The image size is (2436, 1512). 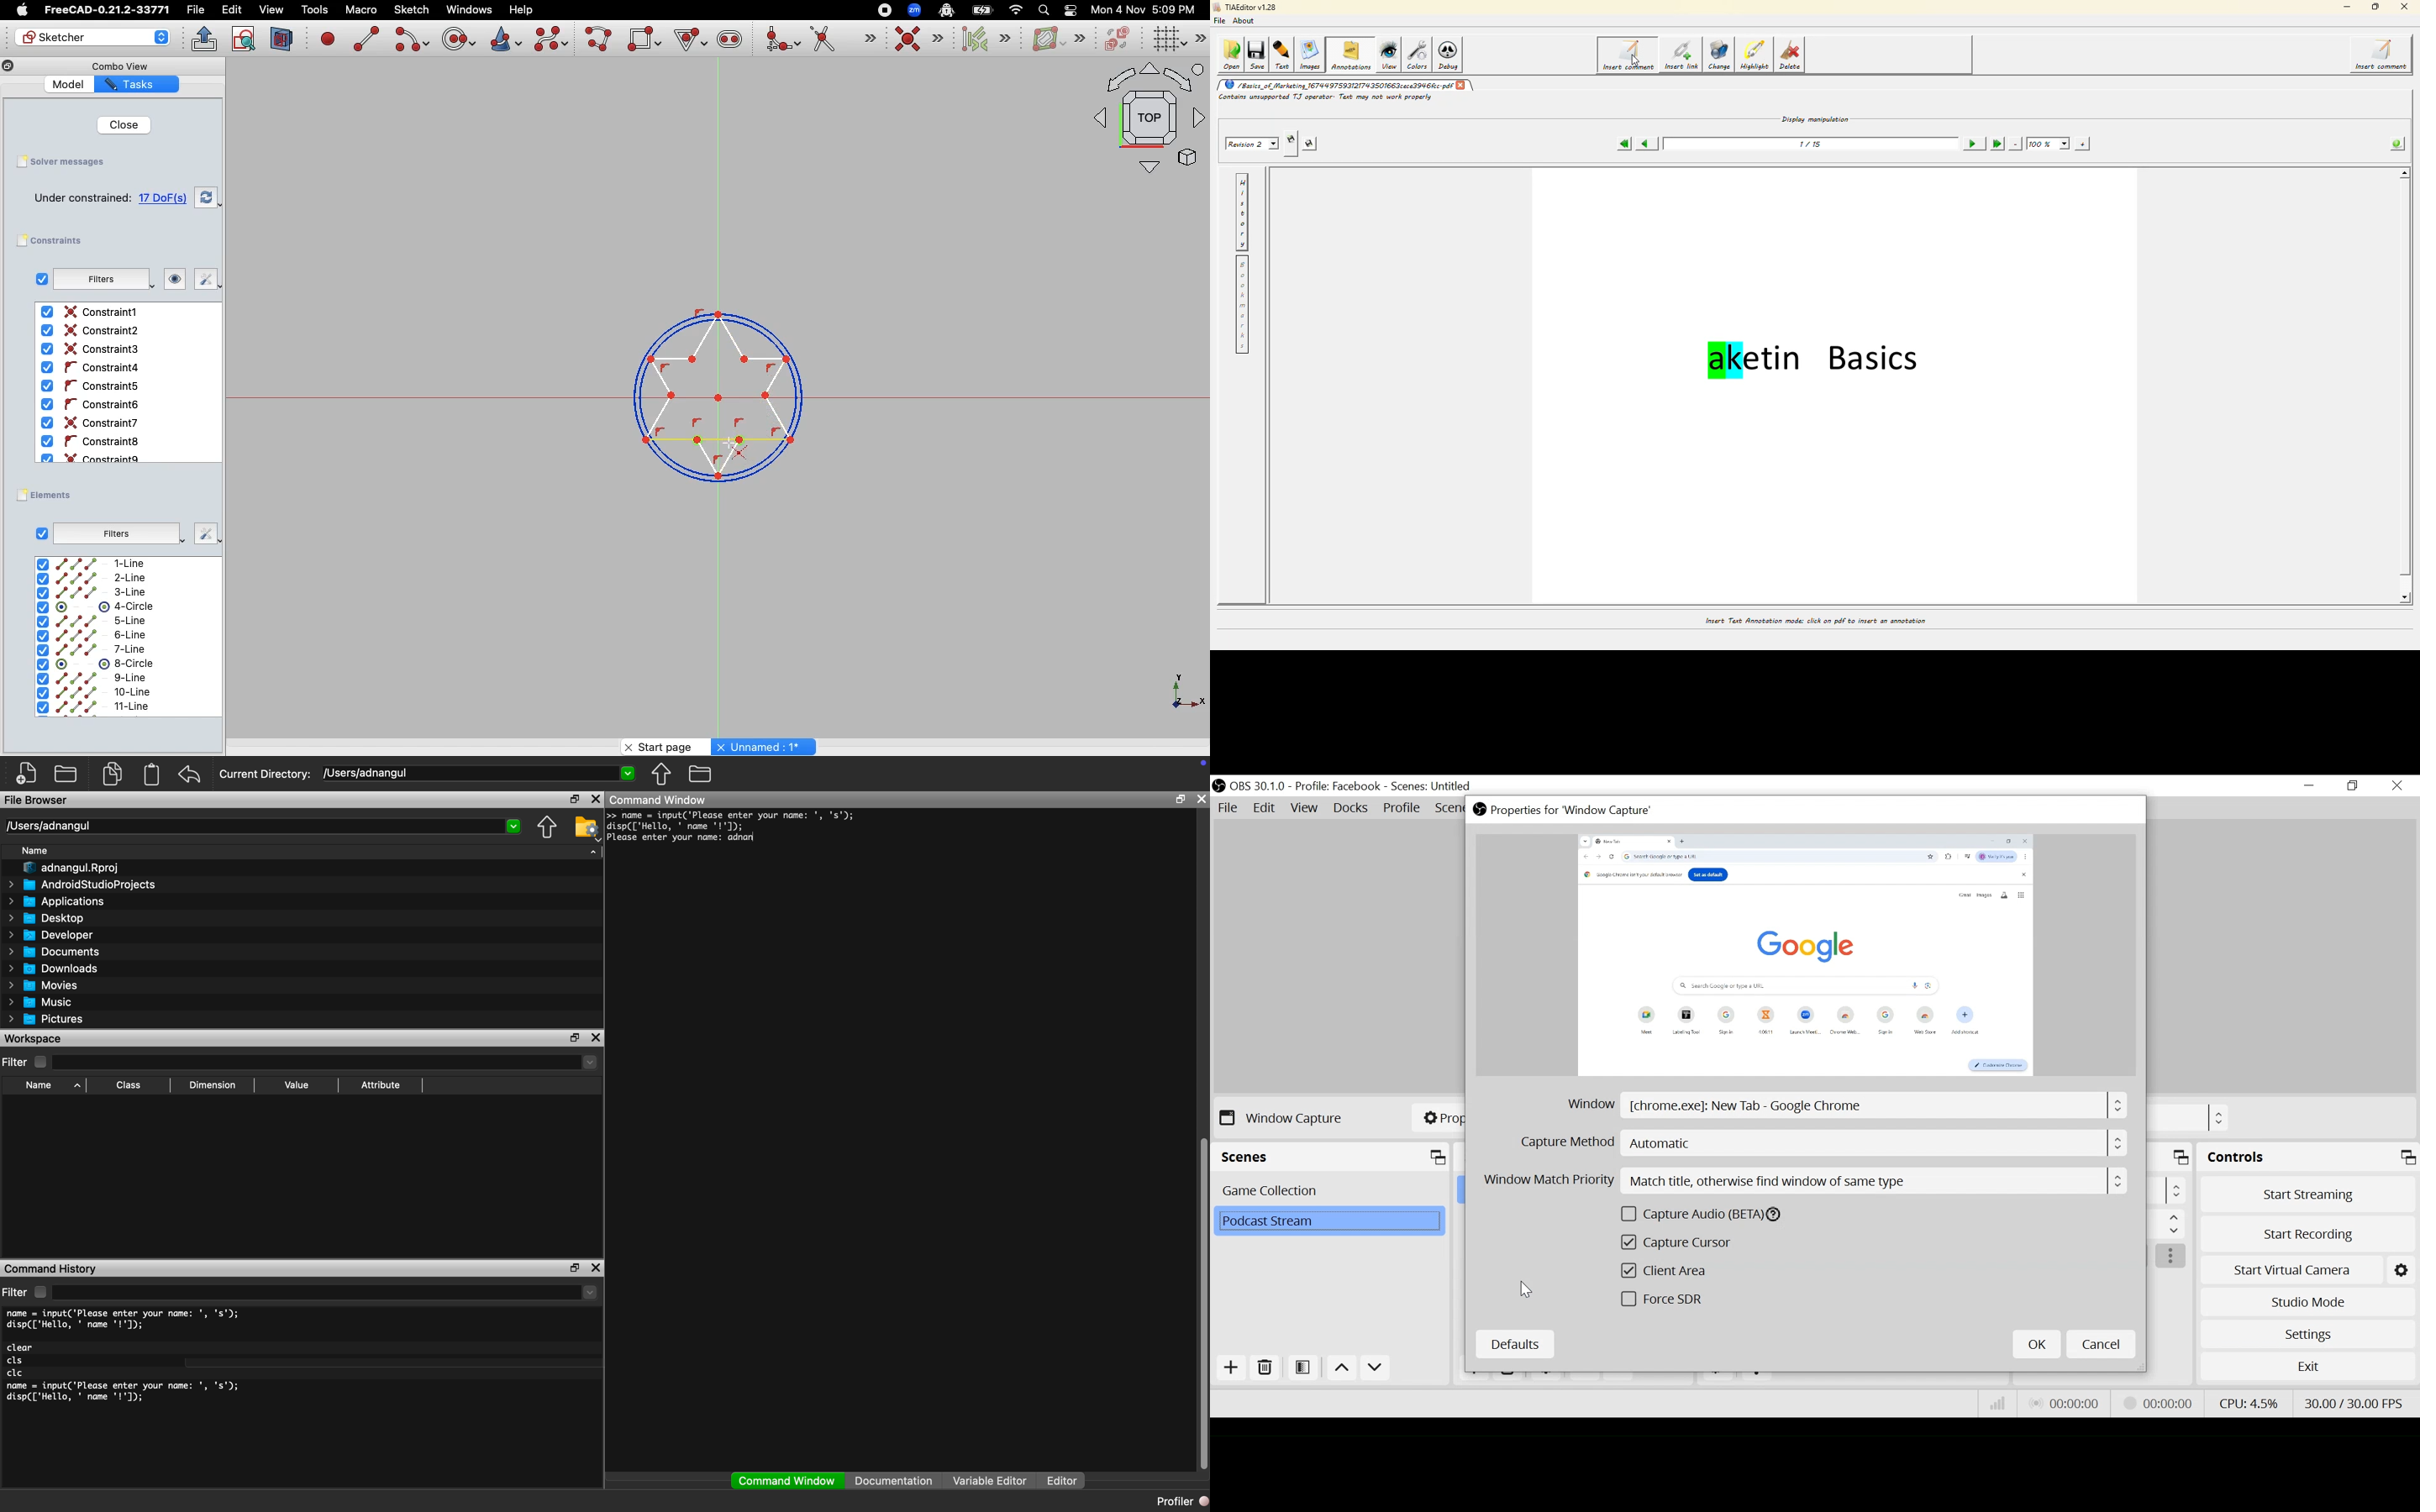 I want to click on 11-line, so click(x=92, y=706).